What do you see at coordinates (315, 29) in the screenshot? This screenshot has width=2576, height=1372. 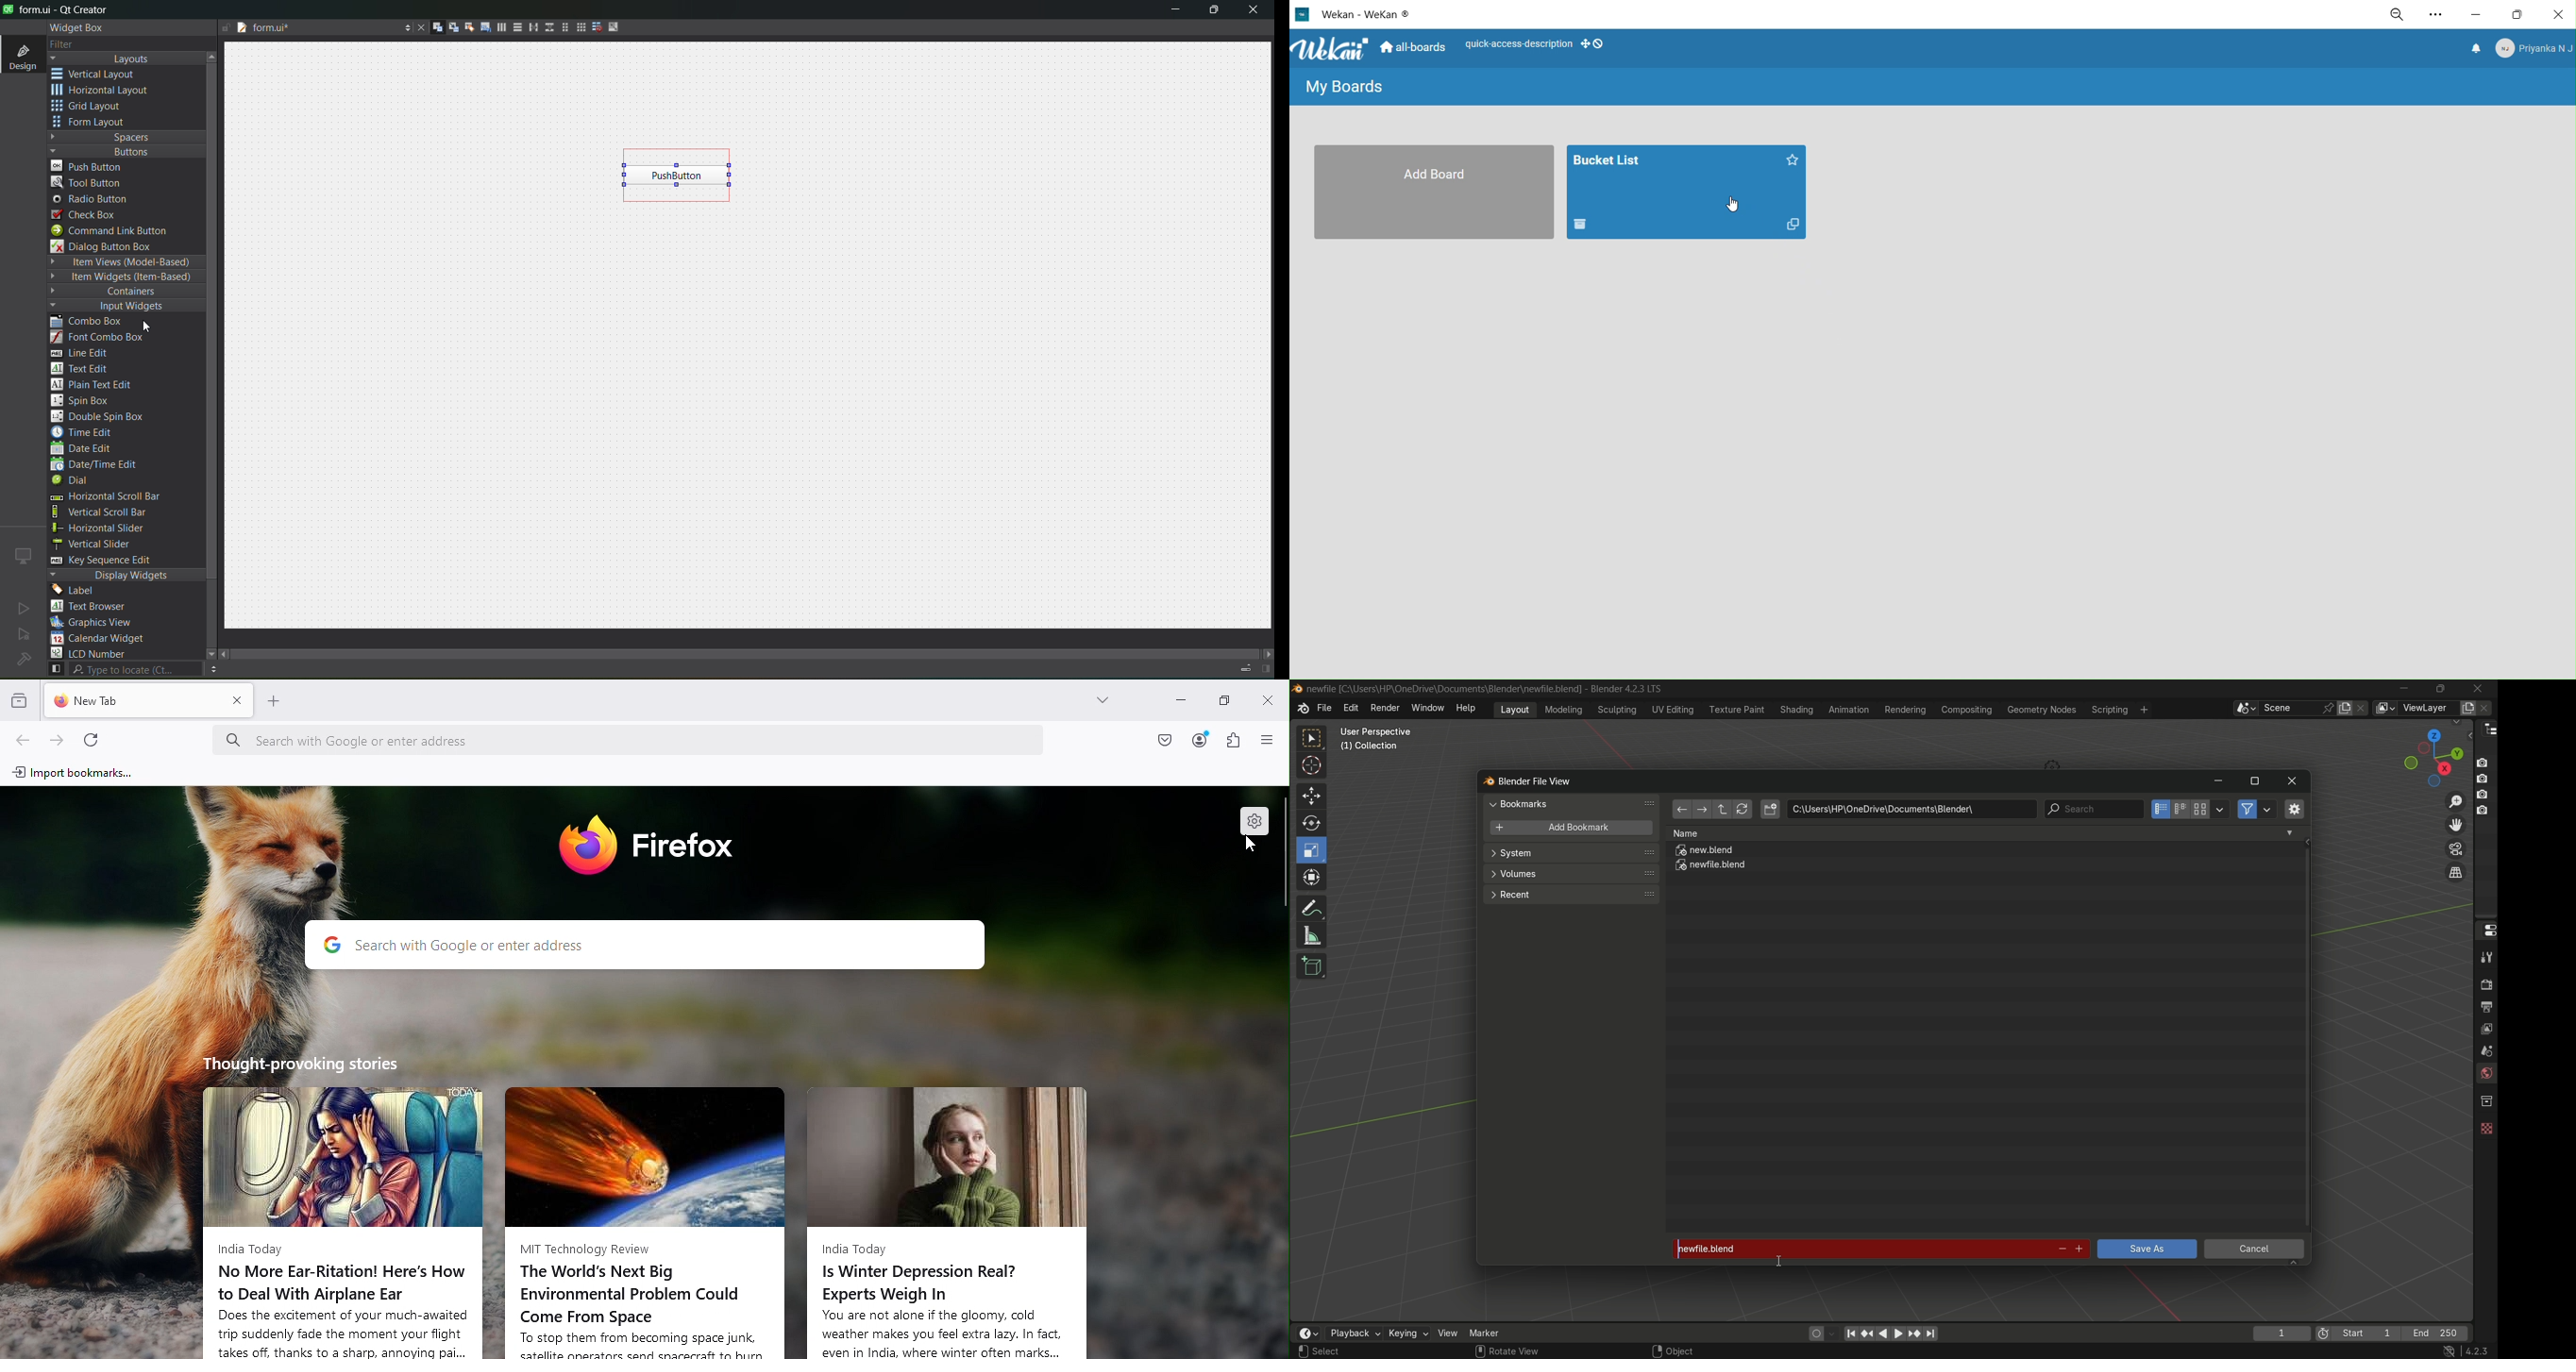 I see `tab name` at bounding box center [315, 29].